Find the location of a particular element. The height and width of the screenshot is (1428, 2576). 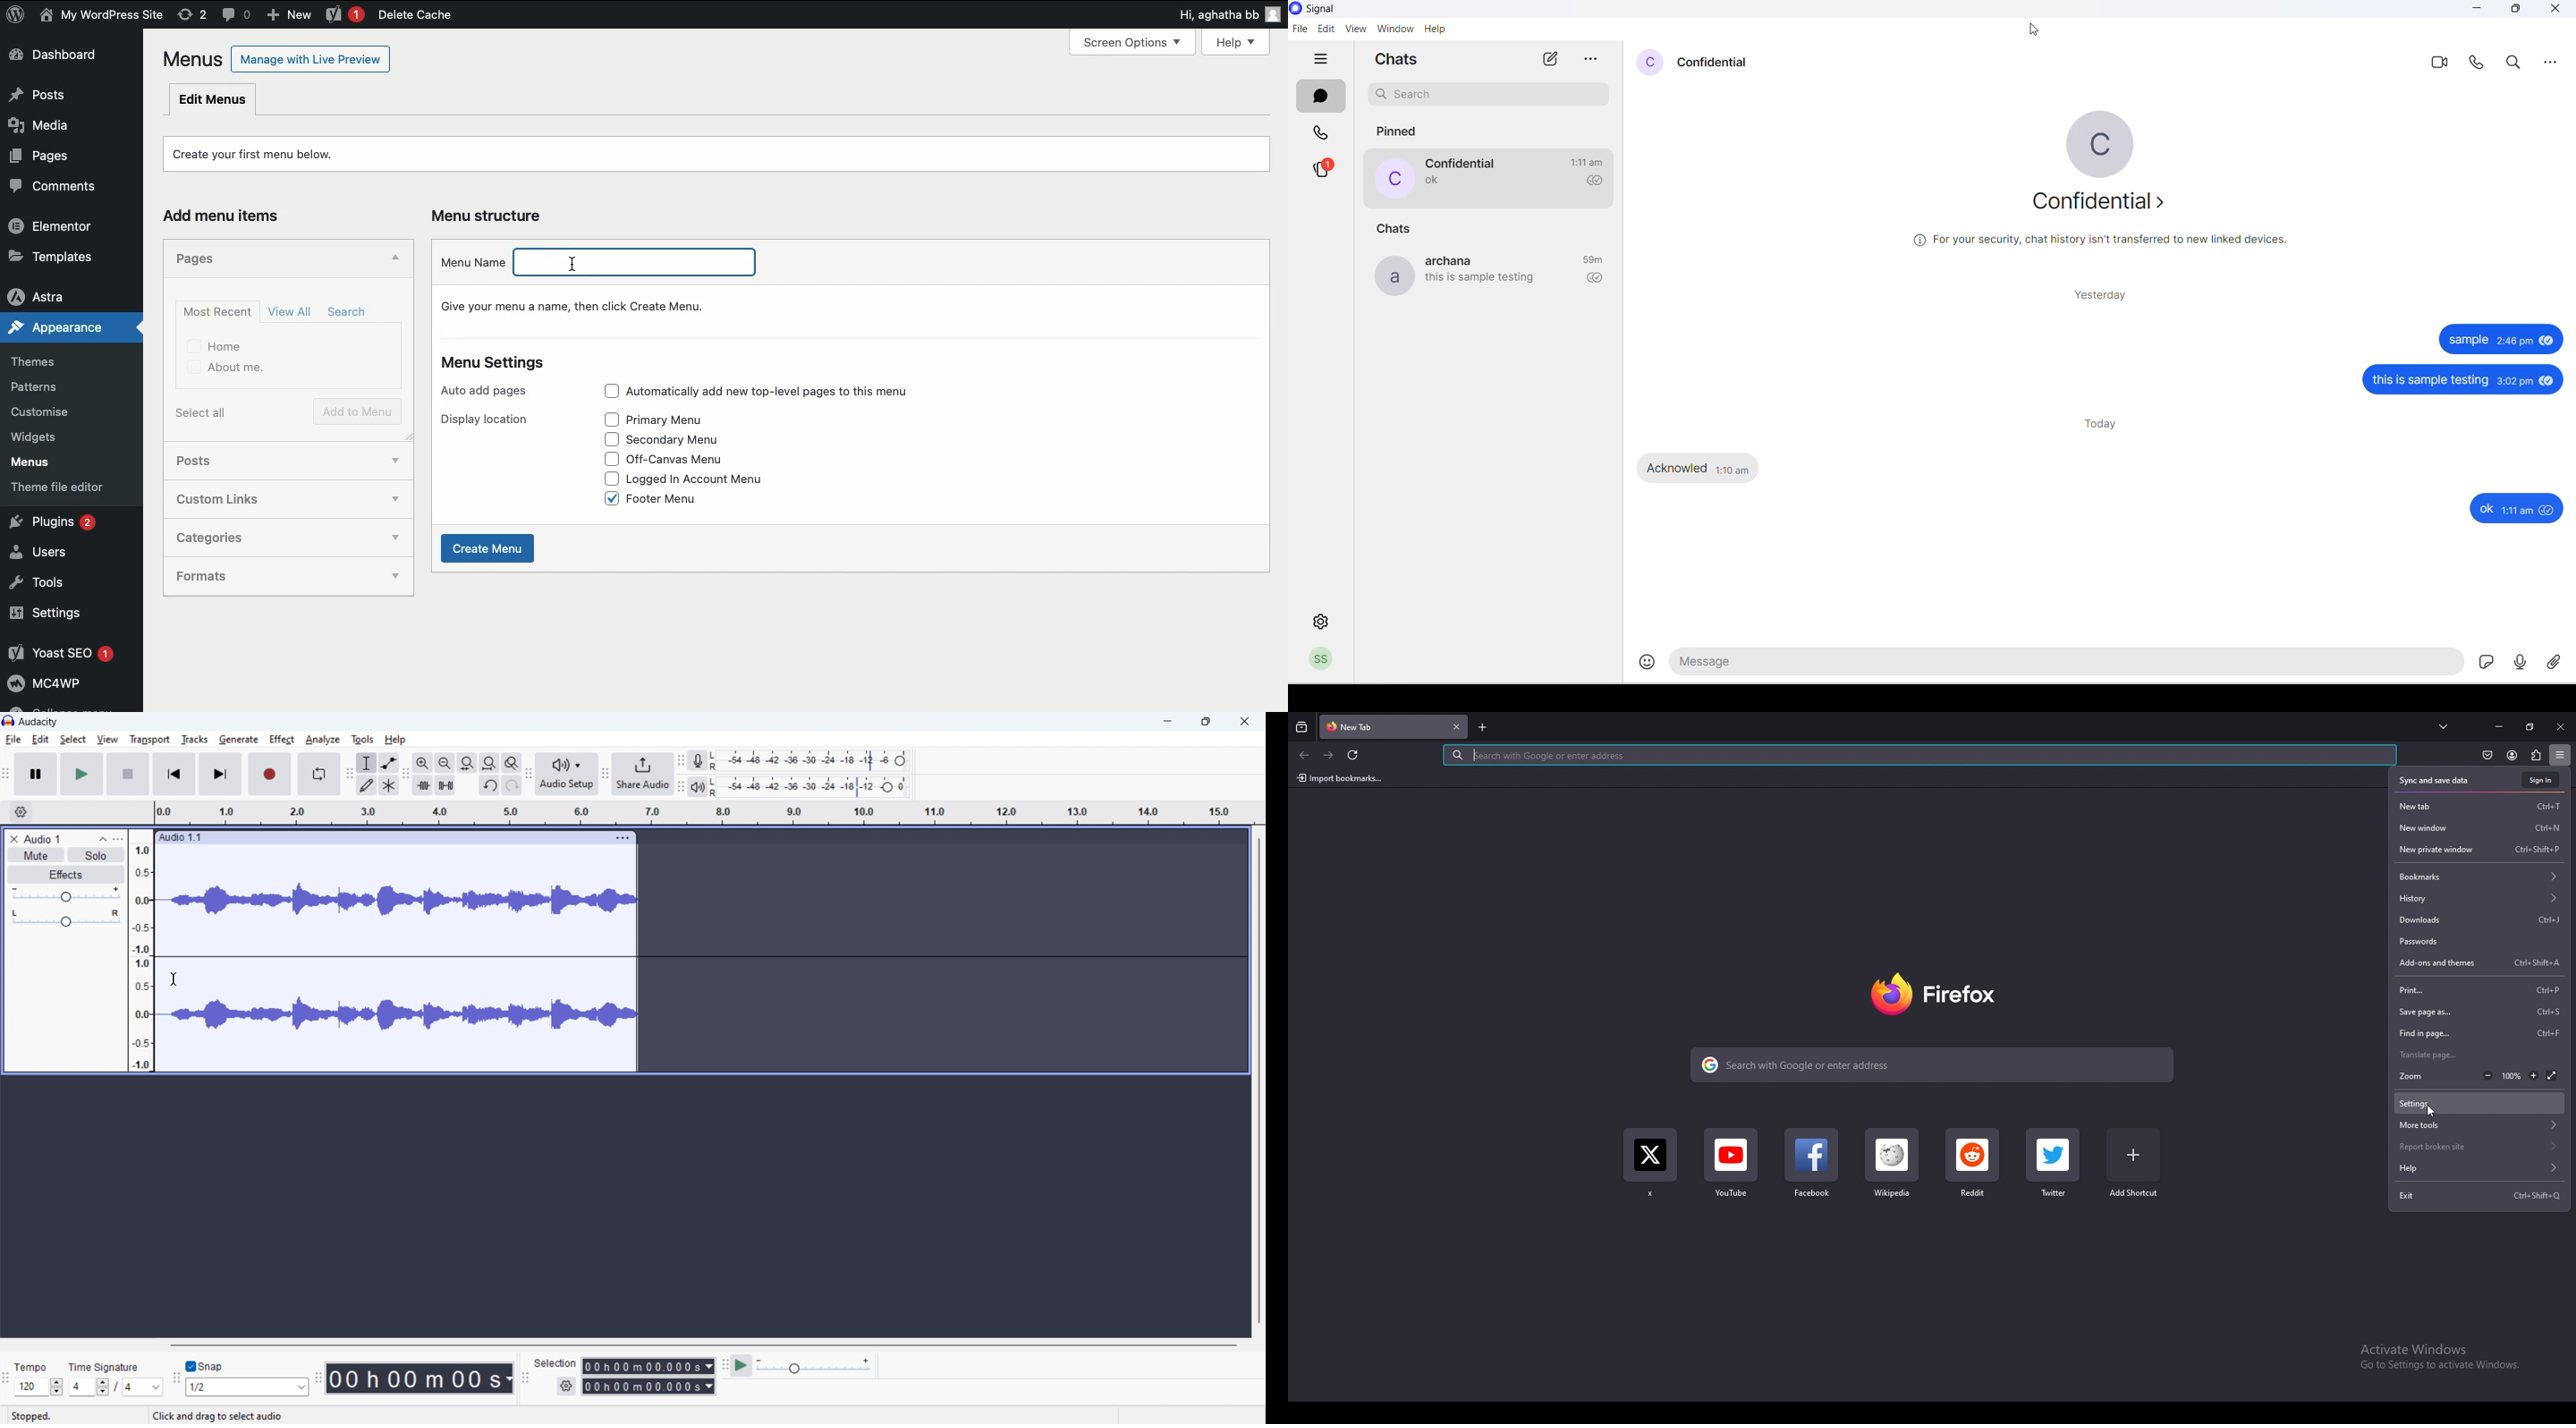

minimize is located at coordinates (1167, 722).